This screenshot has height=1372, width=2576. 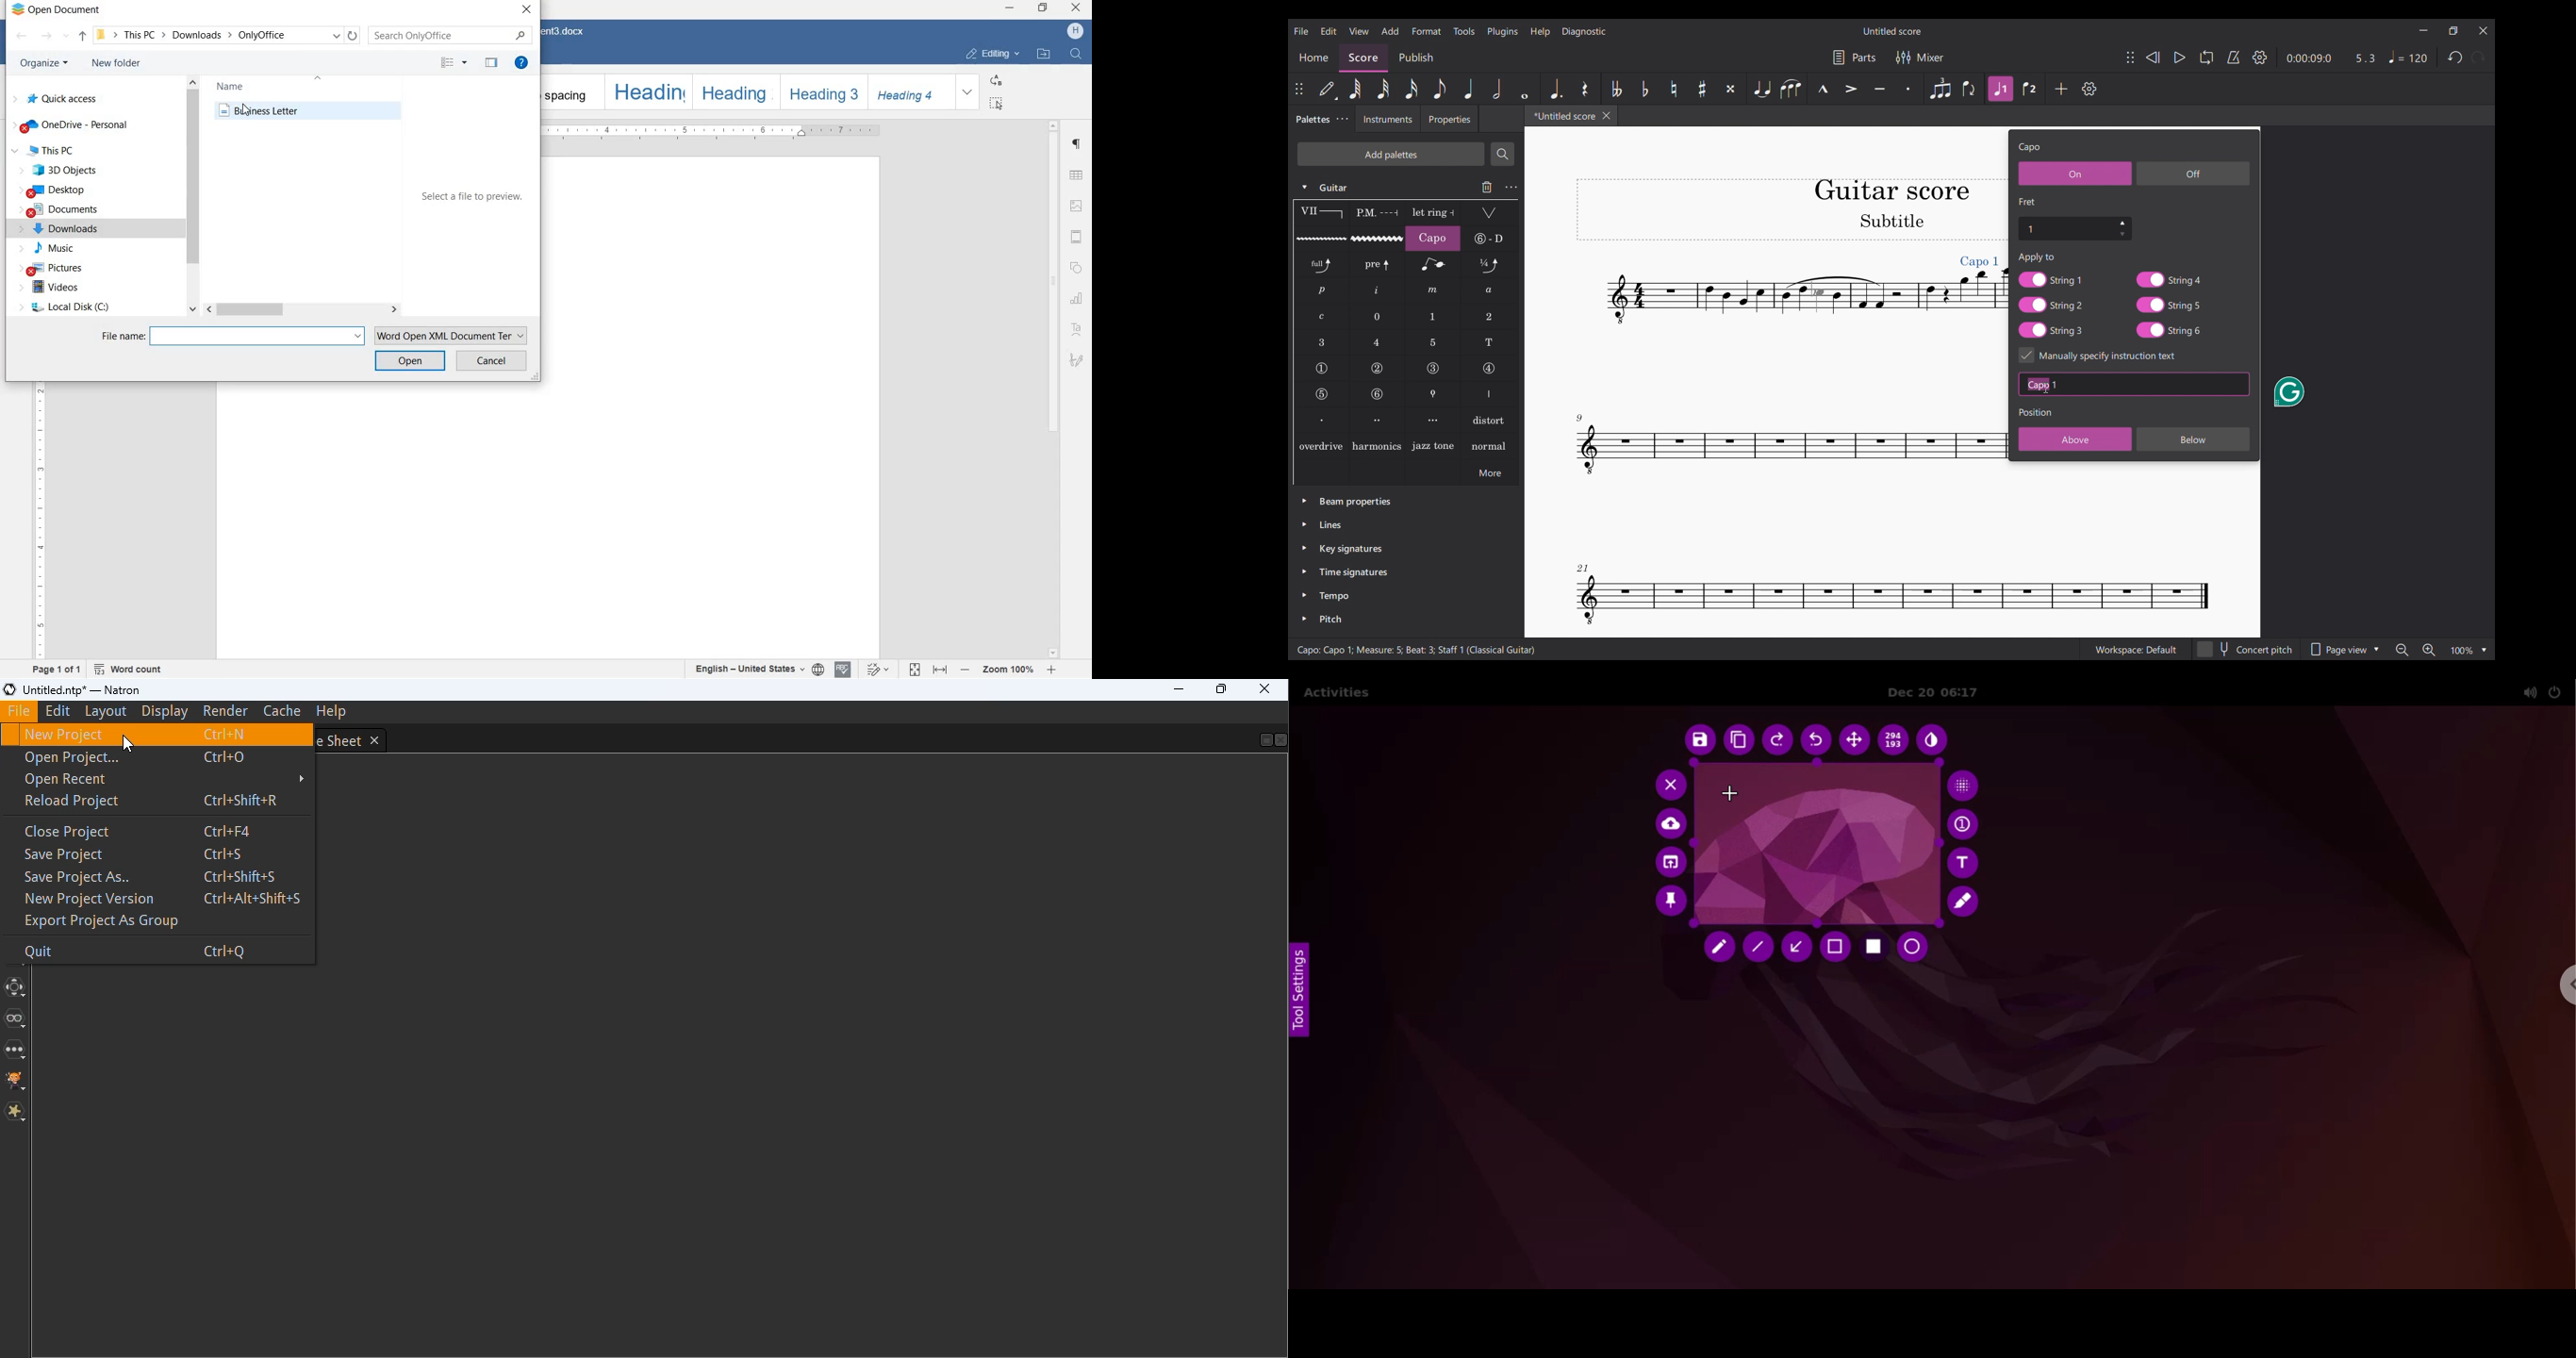 What do you see at coordinates (968, 91) in the screenshot?
I see `expanding` at bounding box center [968, 91].